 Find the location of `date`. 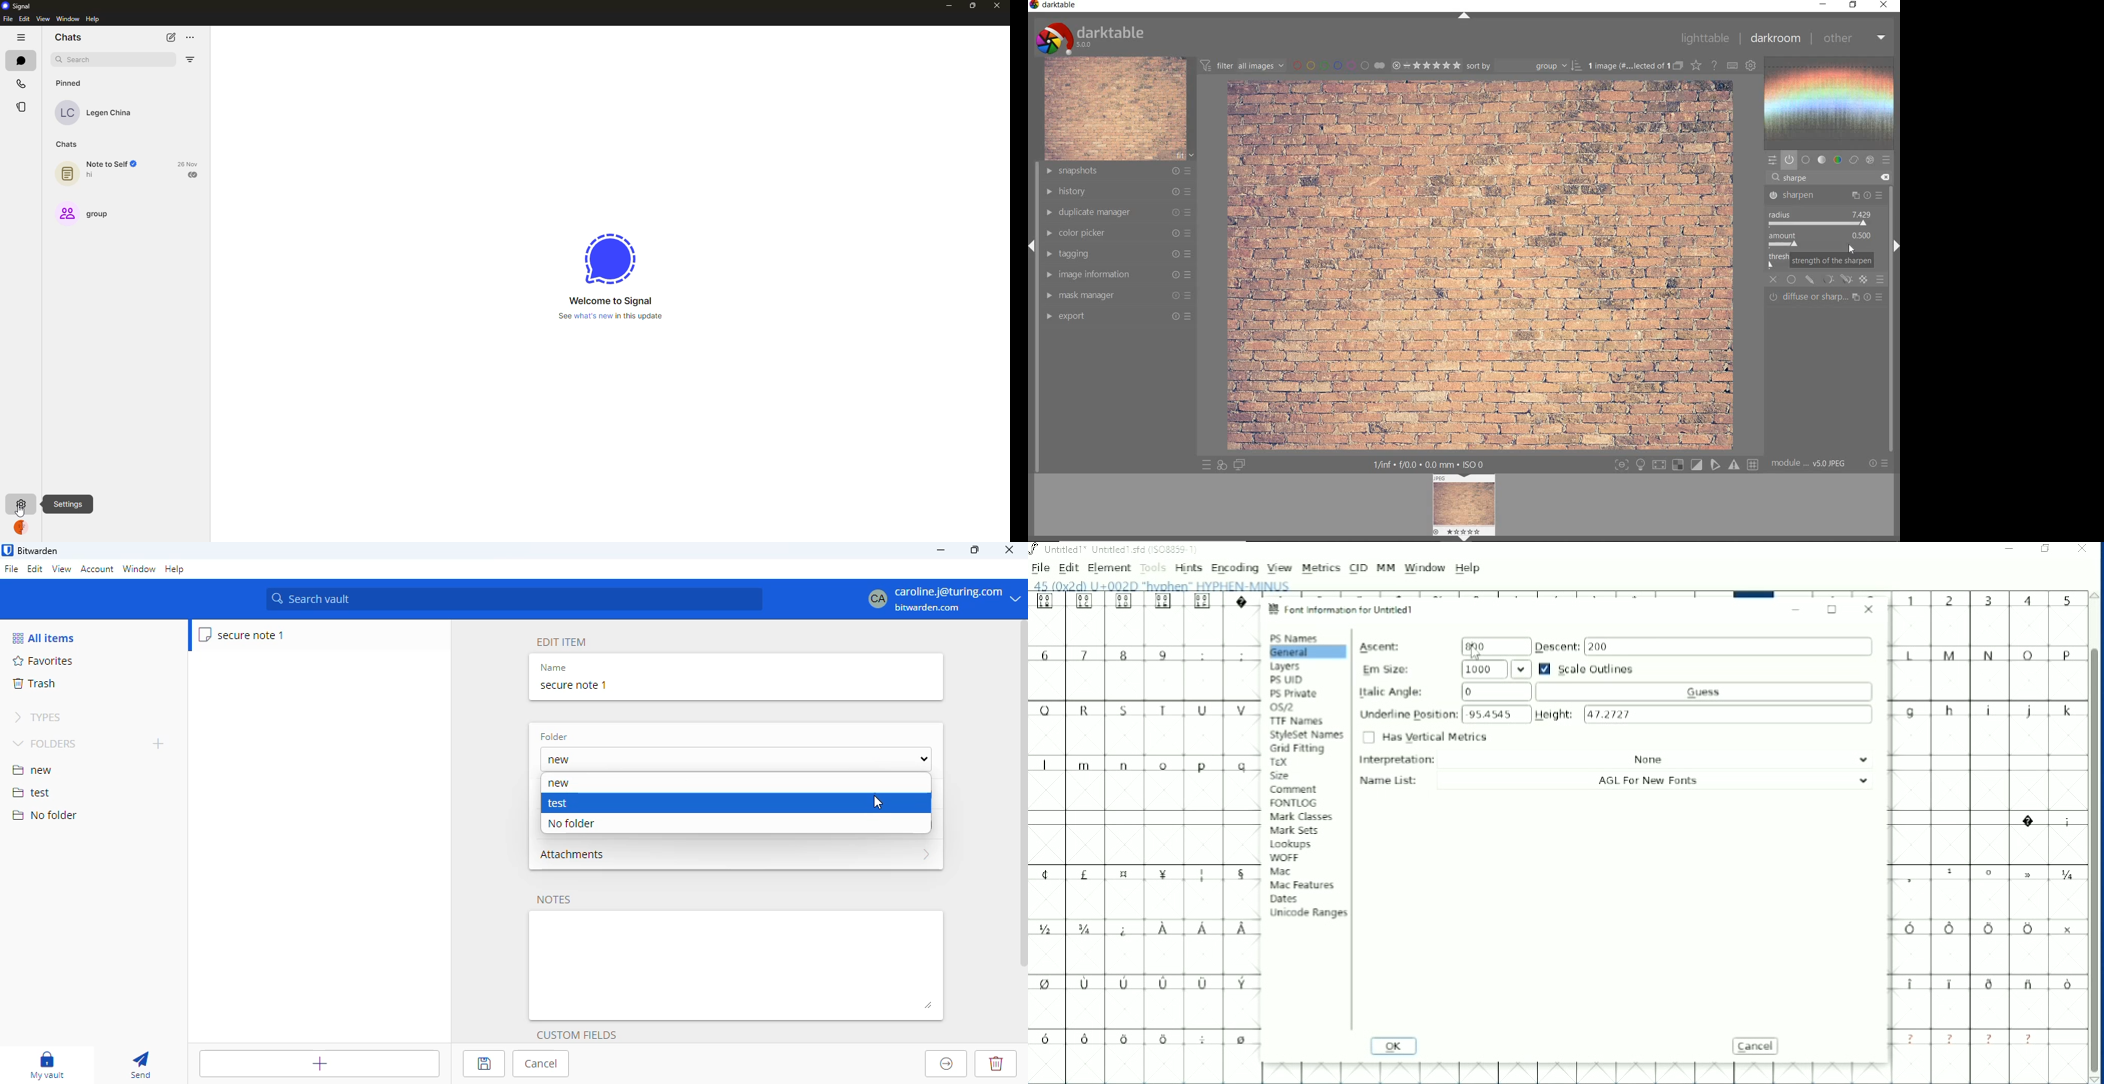

date is located at coordinates (189, 163).